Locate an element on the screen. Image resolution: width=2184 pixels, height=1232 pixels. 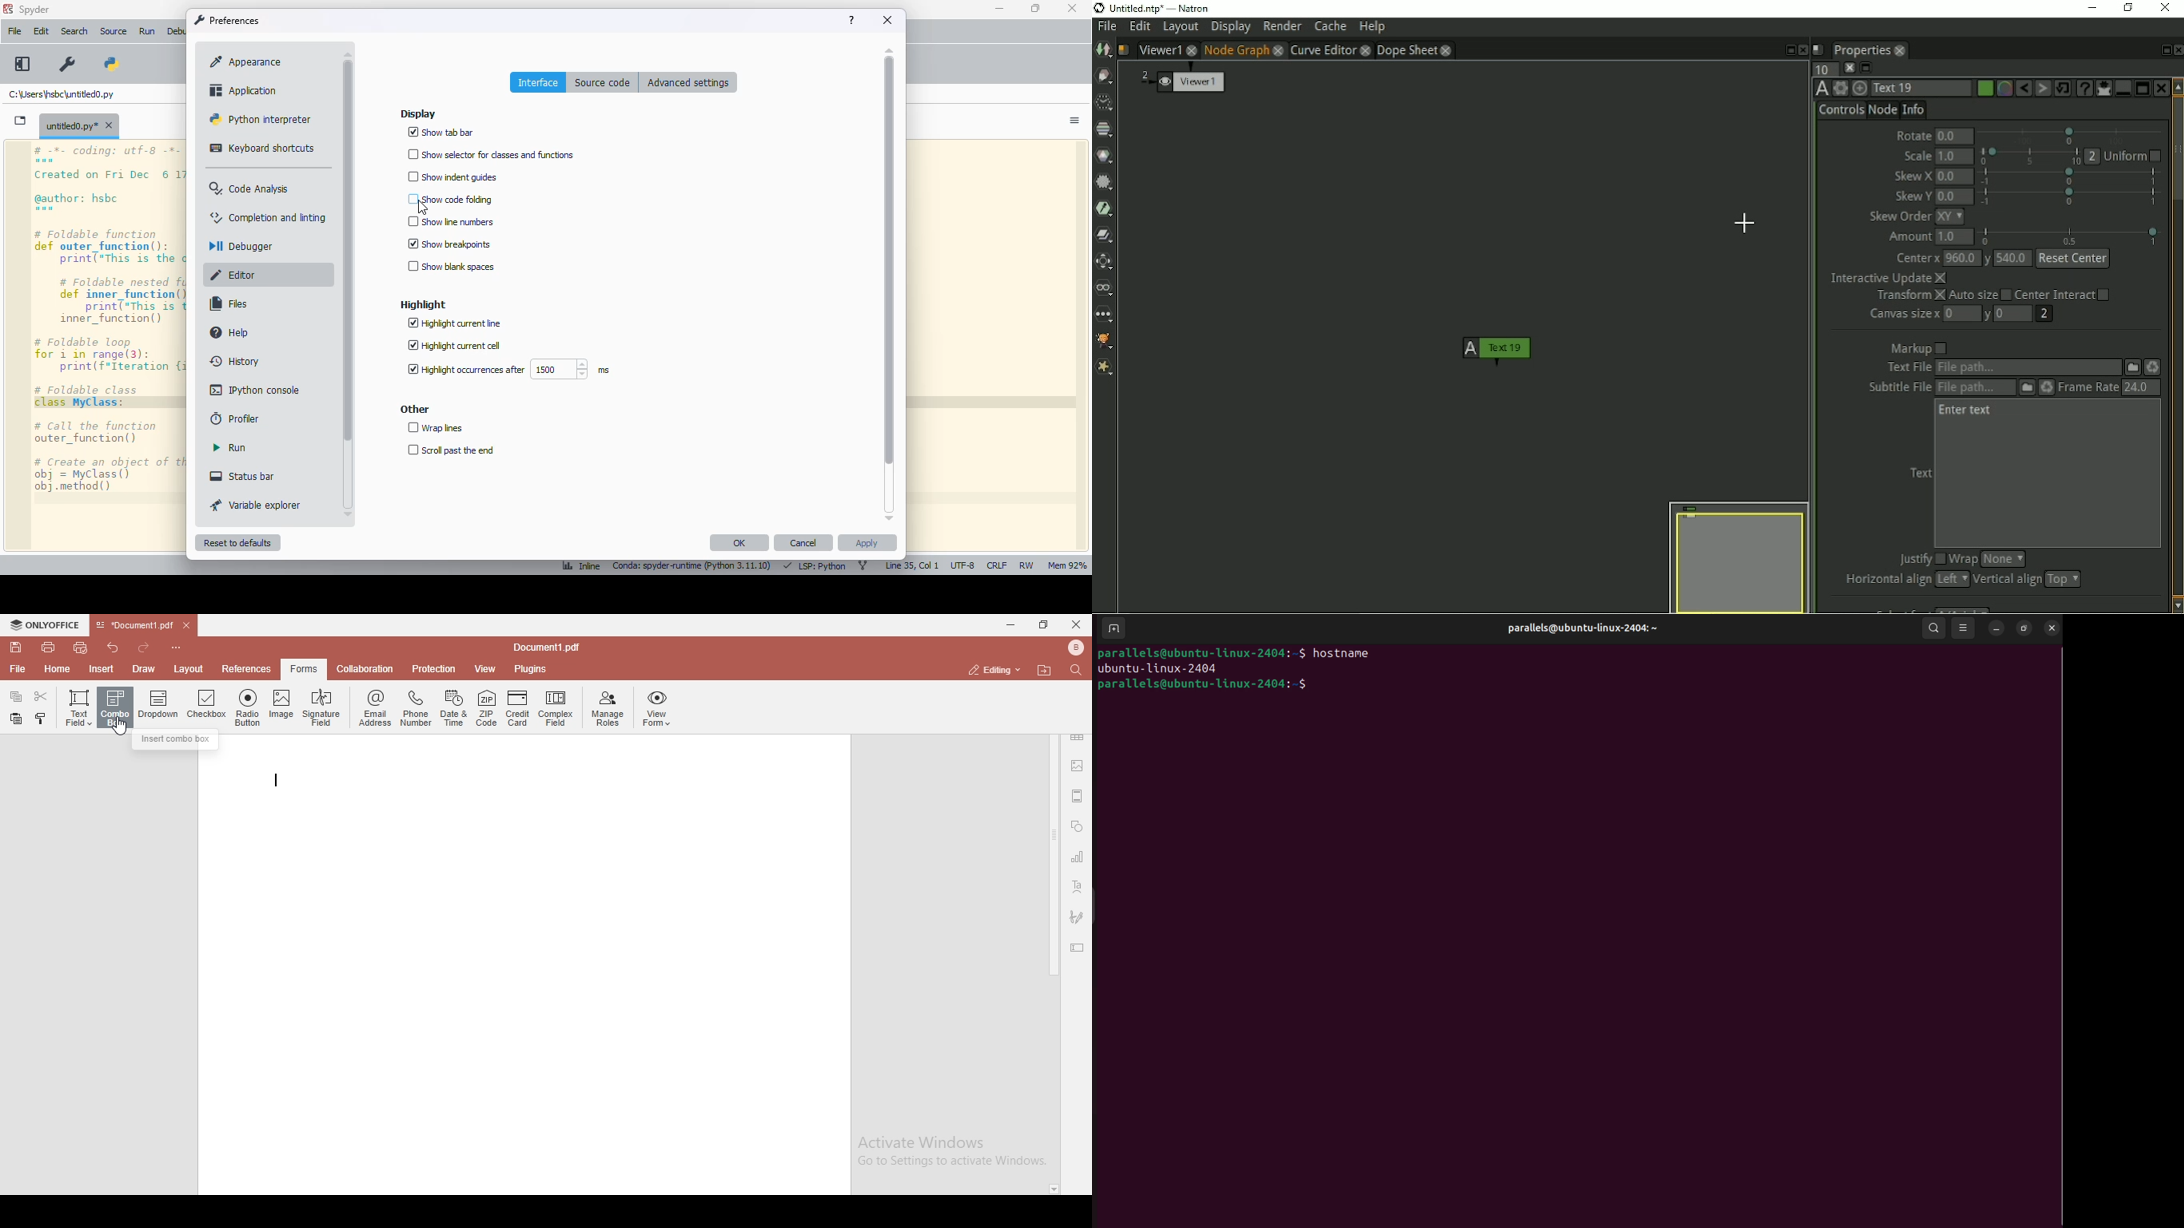
Close is located at coordinates (2177, 50).